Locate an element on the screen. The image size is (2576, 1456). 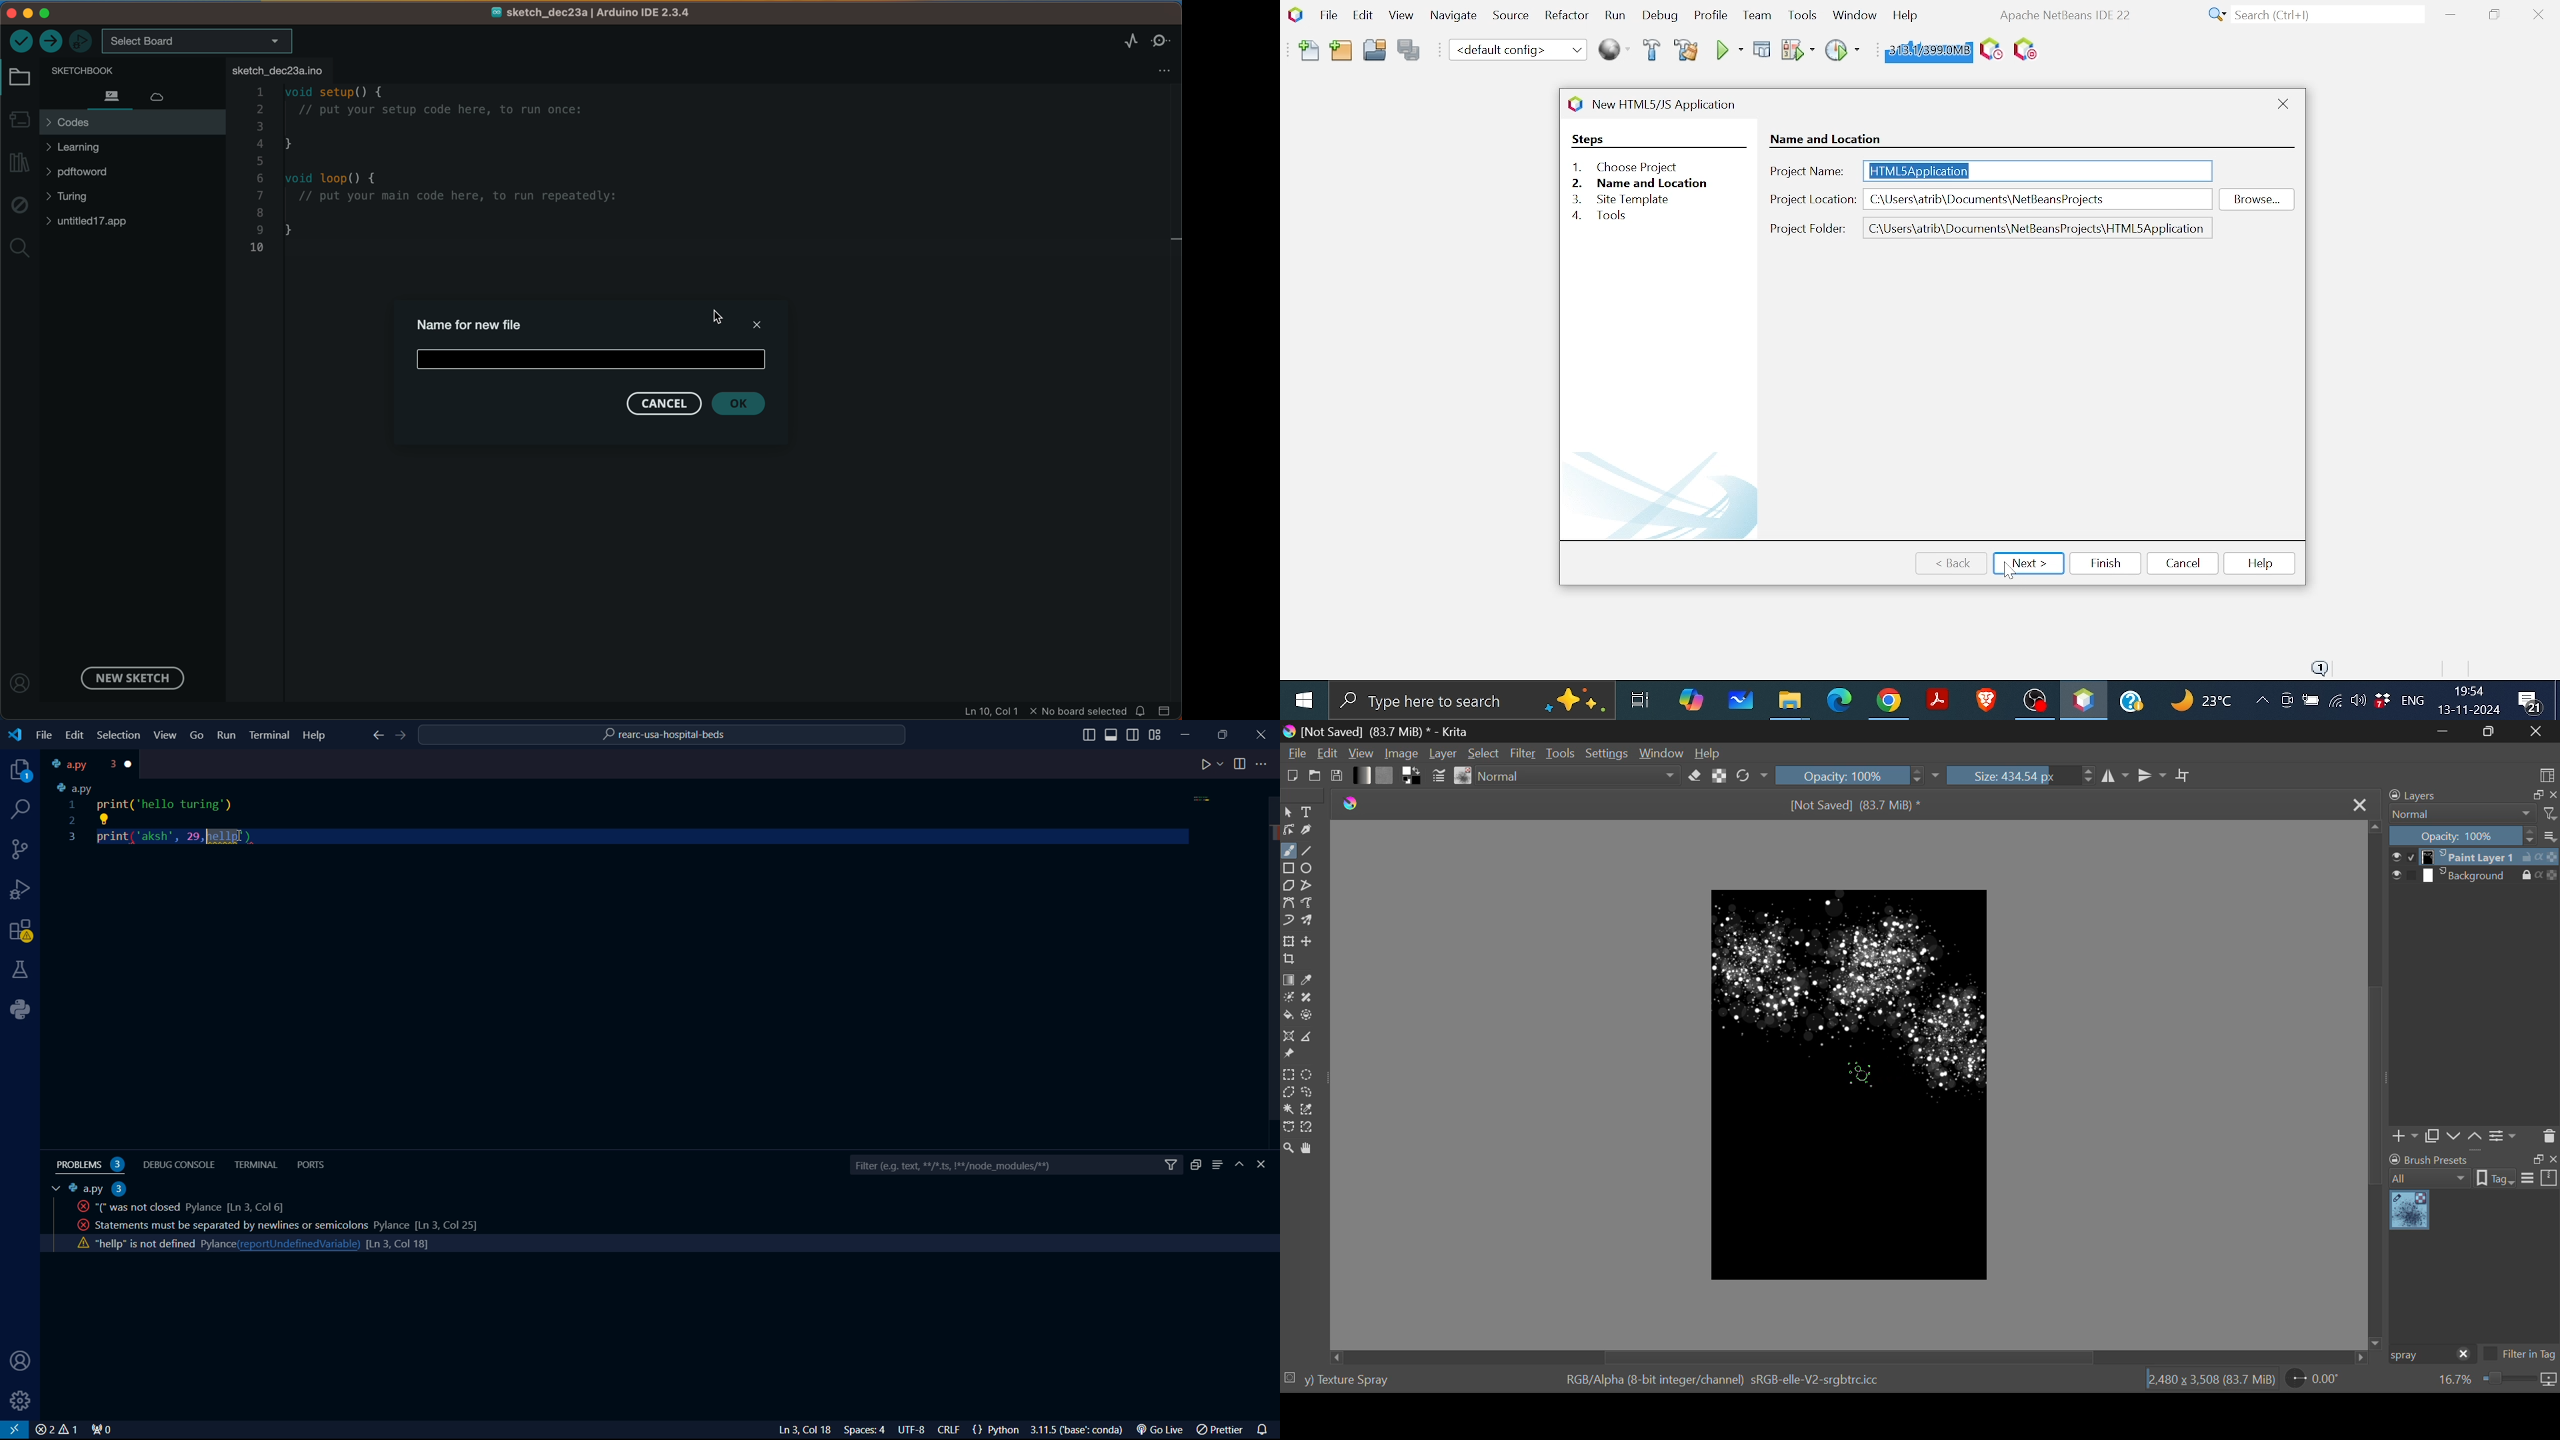
View is located at coordinates (1363, 753).